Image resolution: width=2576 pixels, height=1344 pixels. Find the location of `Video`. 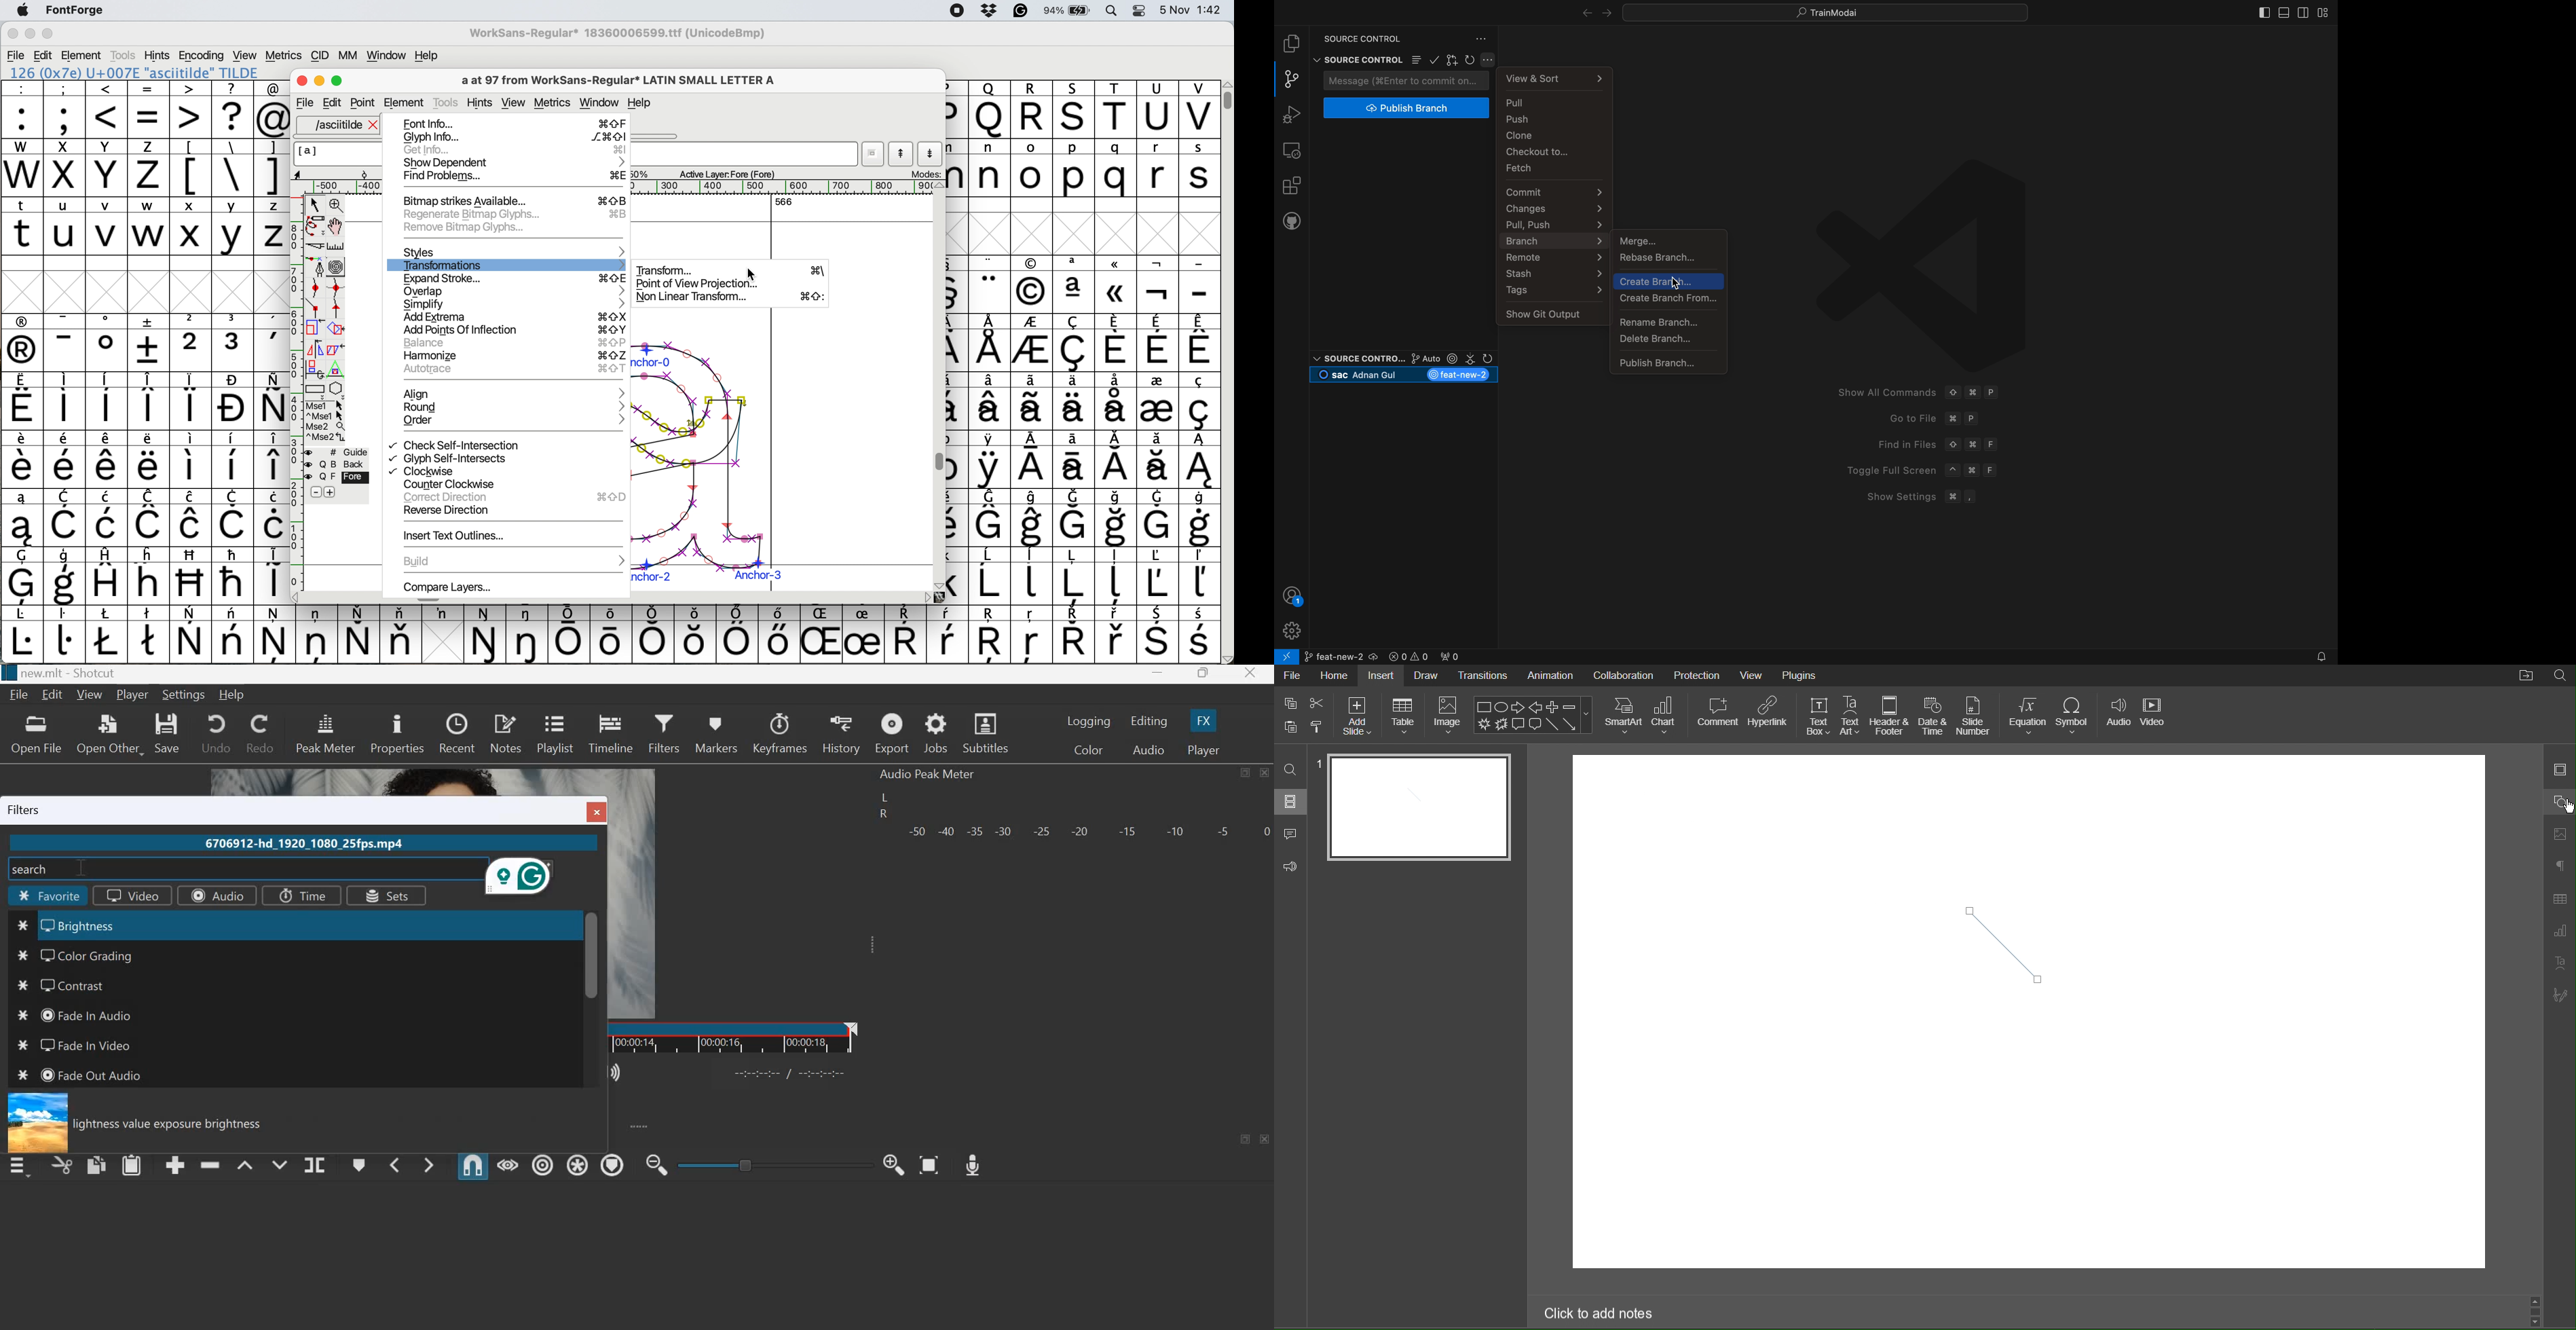

Video is located at coordinates (127, 896).